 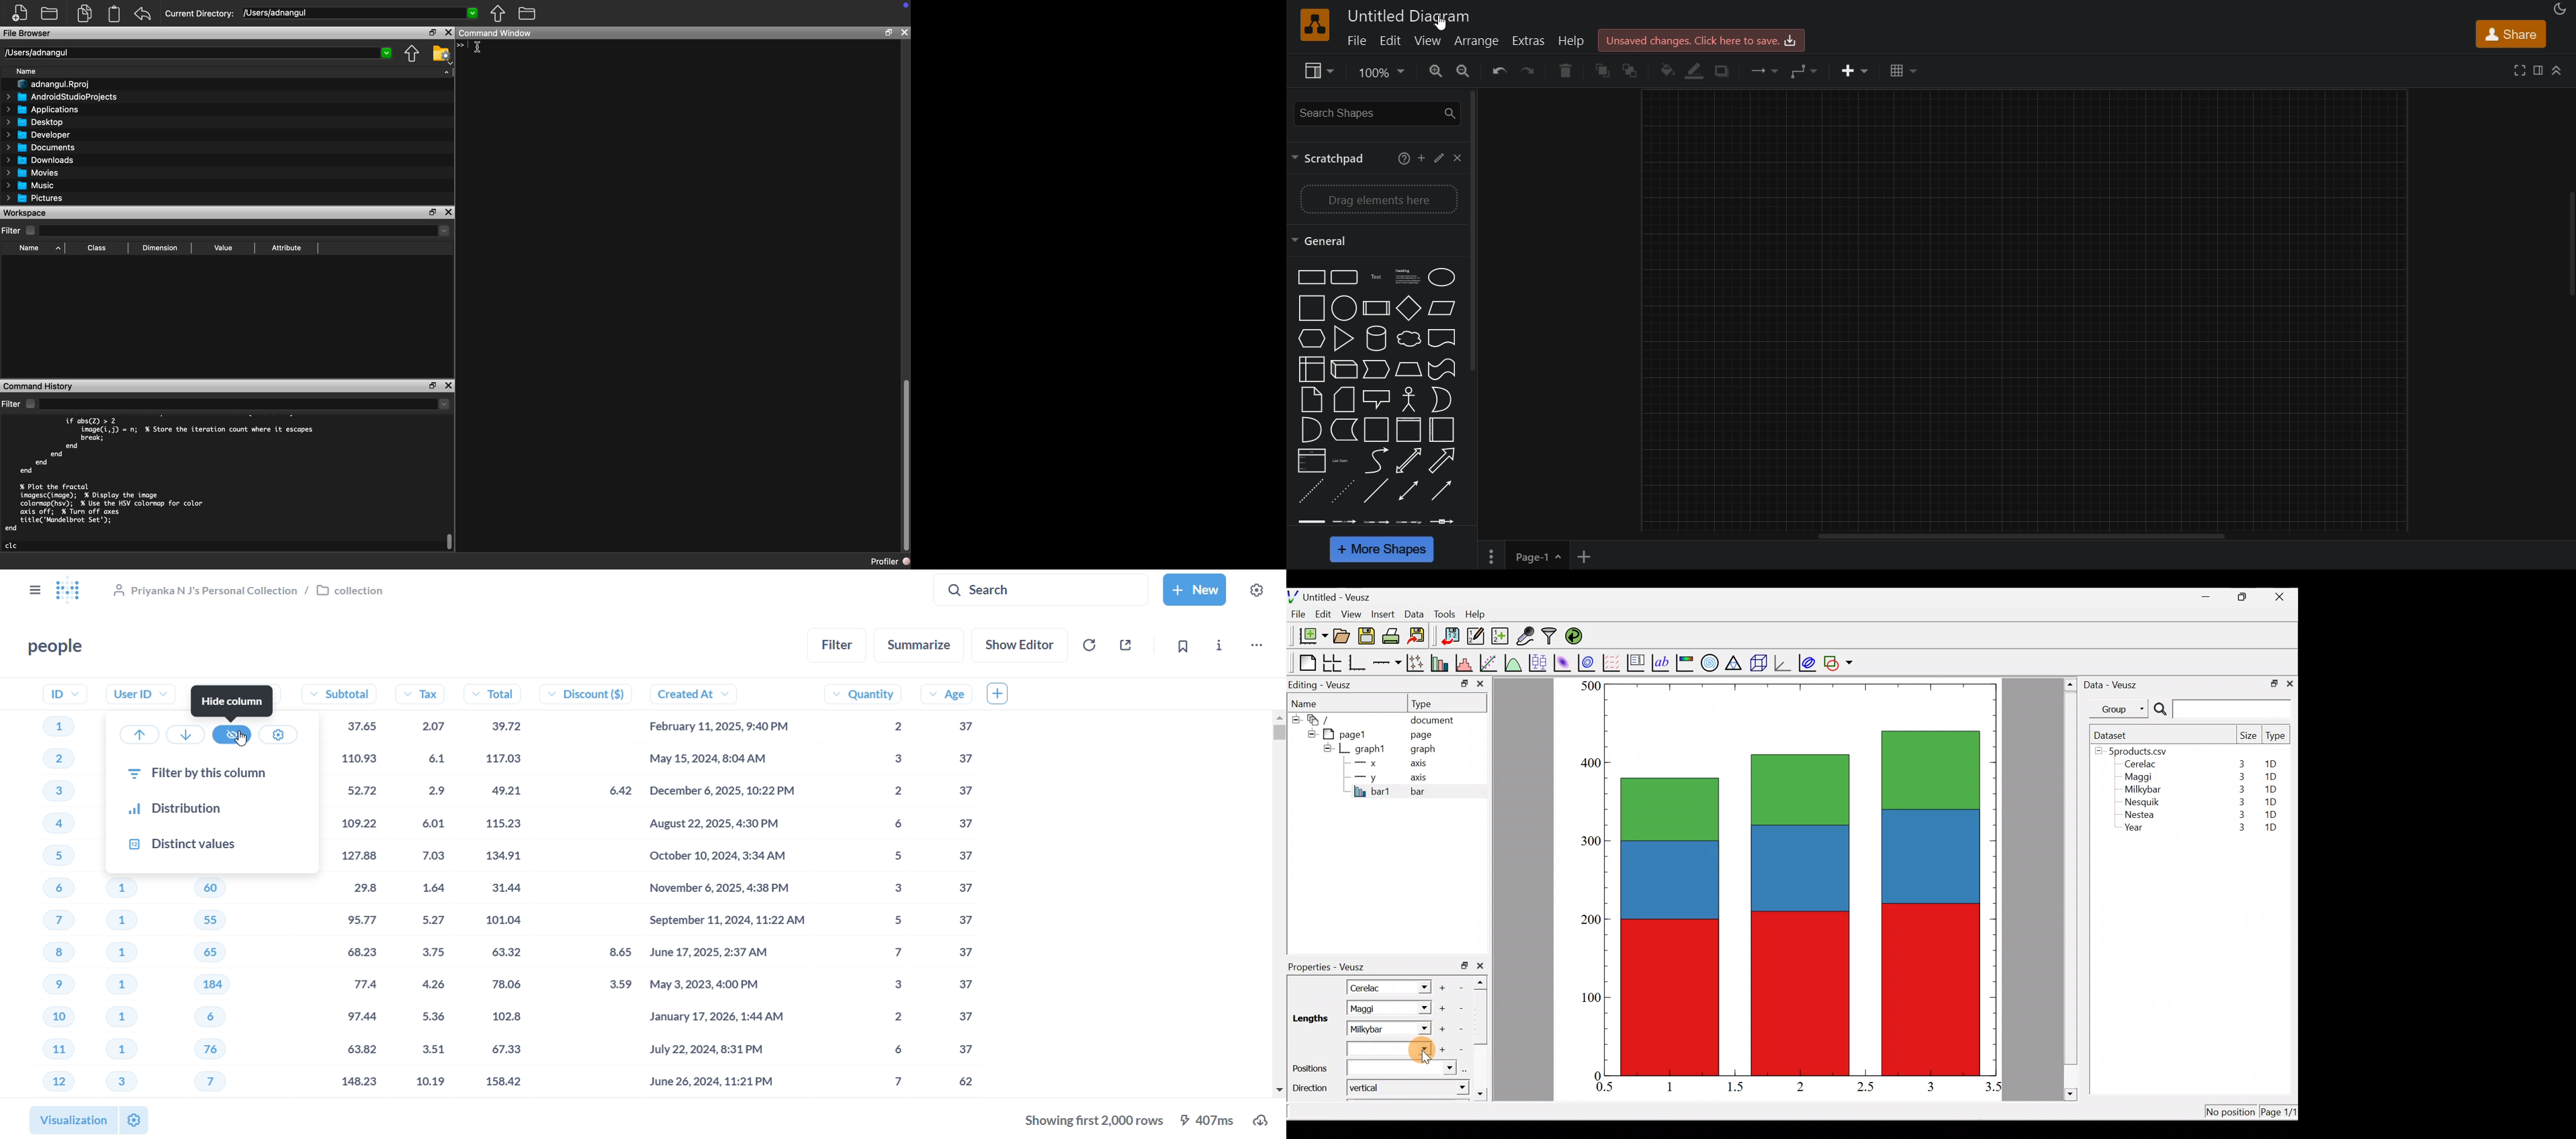 I want to click on 1D, so click(x=2271, y=828).